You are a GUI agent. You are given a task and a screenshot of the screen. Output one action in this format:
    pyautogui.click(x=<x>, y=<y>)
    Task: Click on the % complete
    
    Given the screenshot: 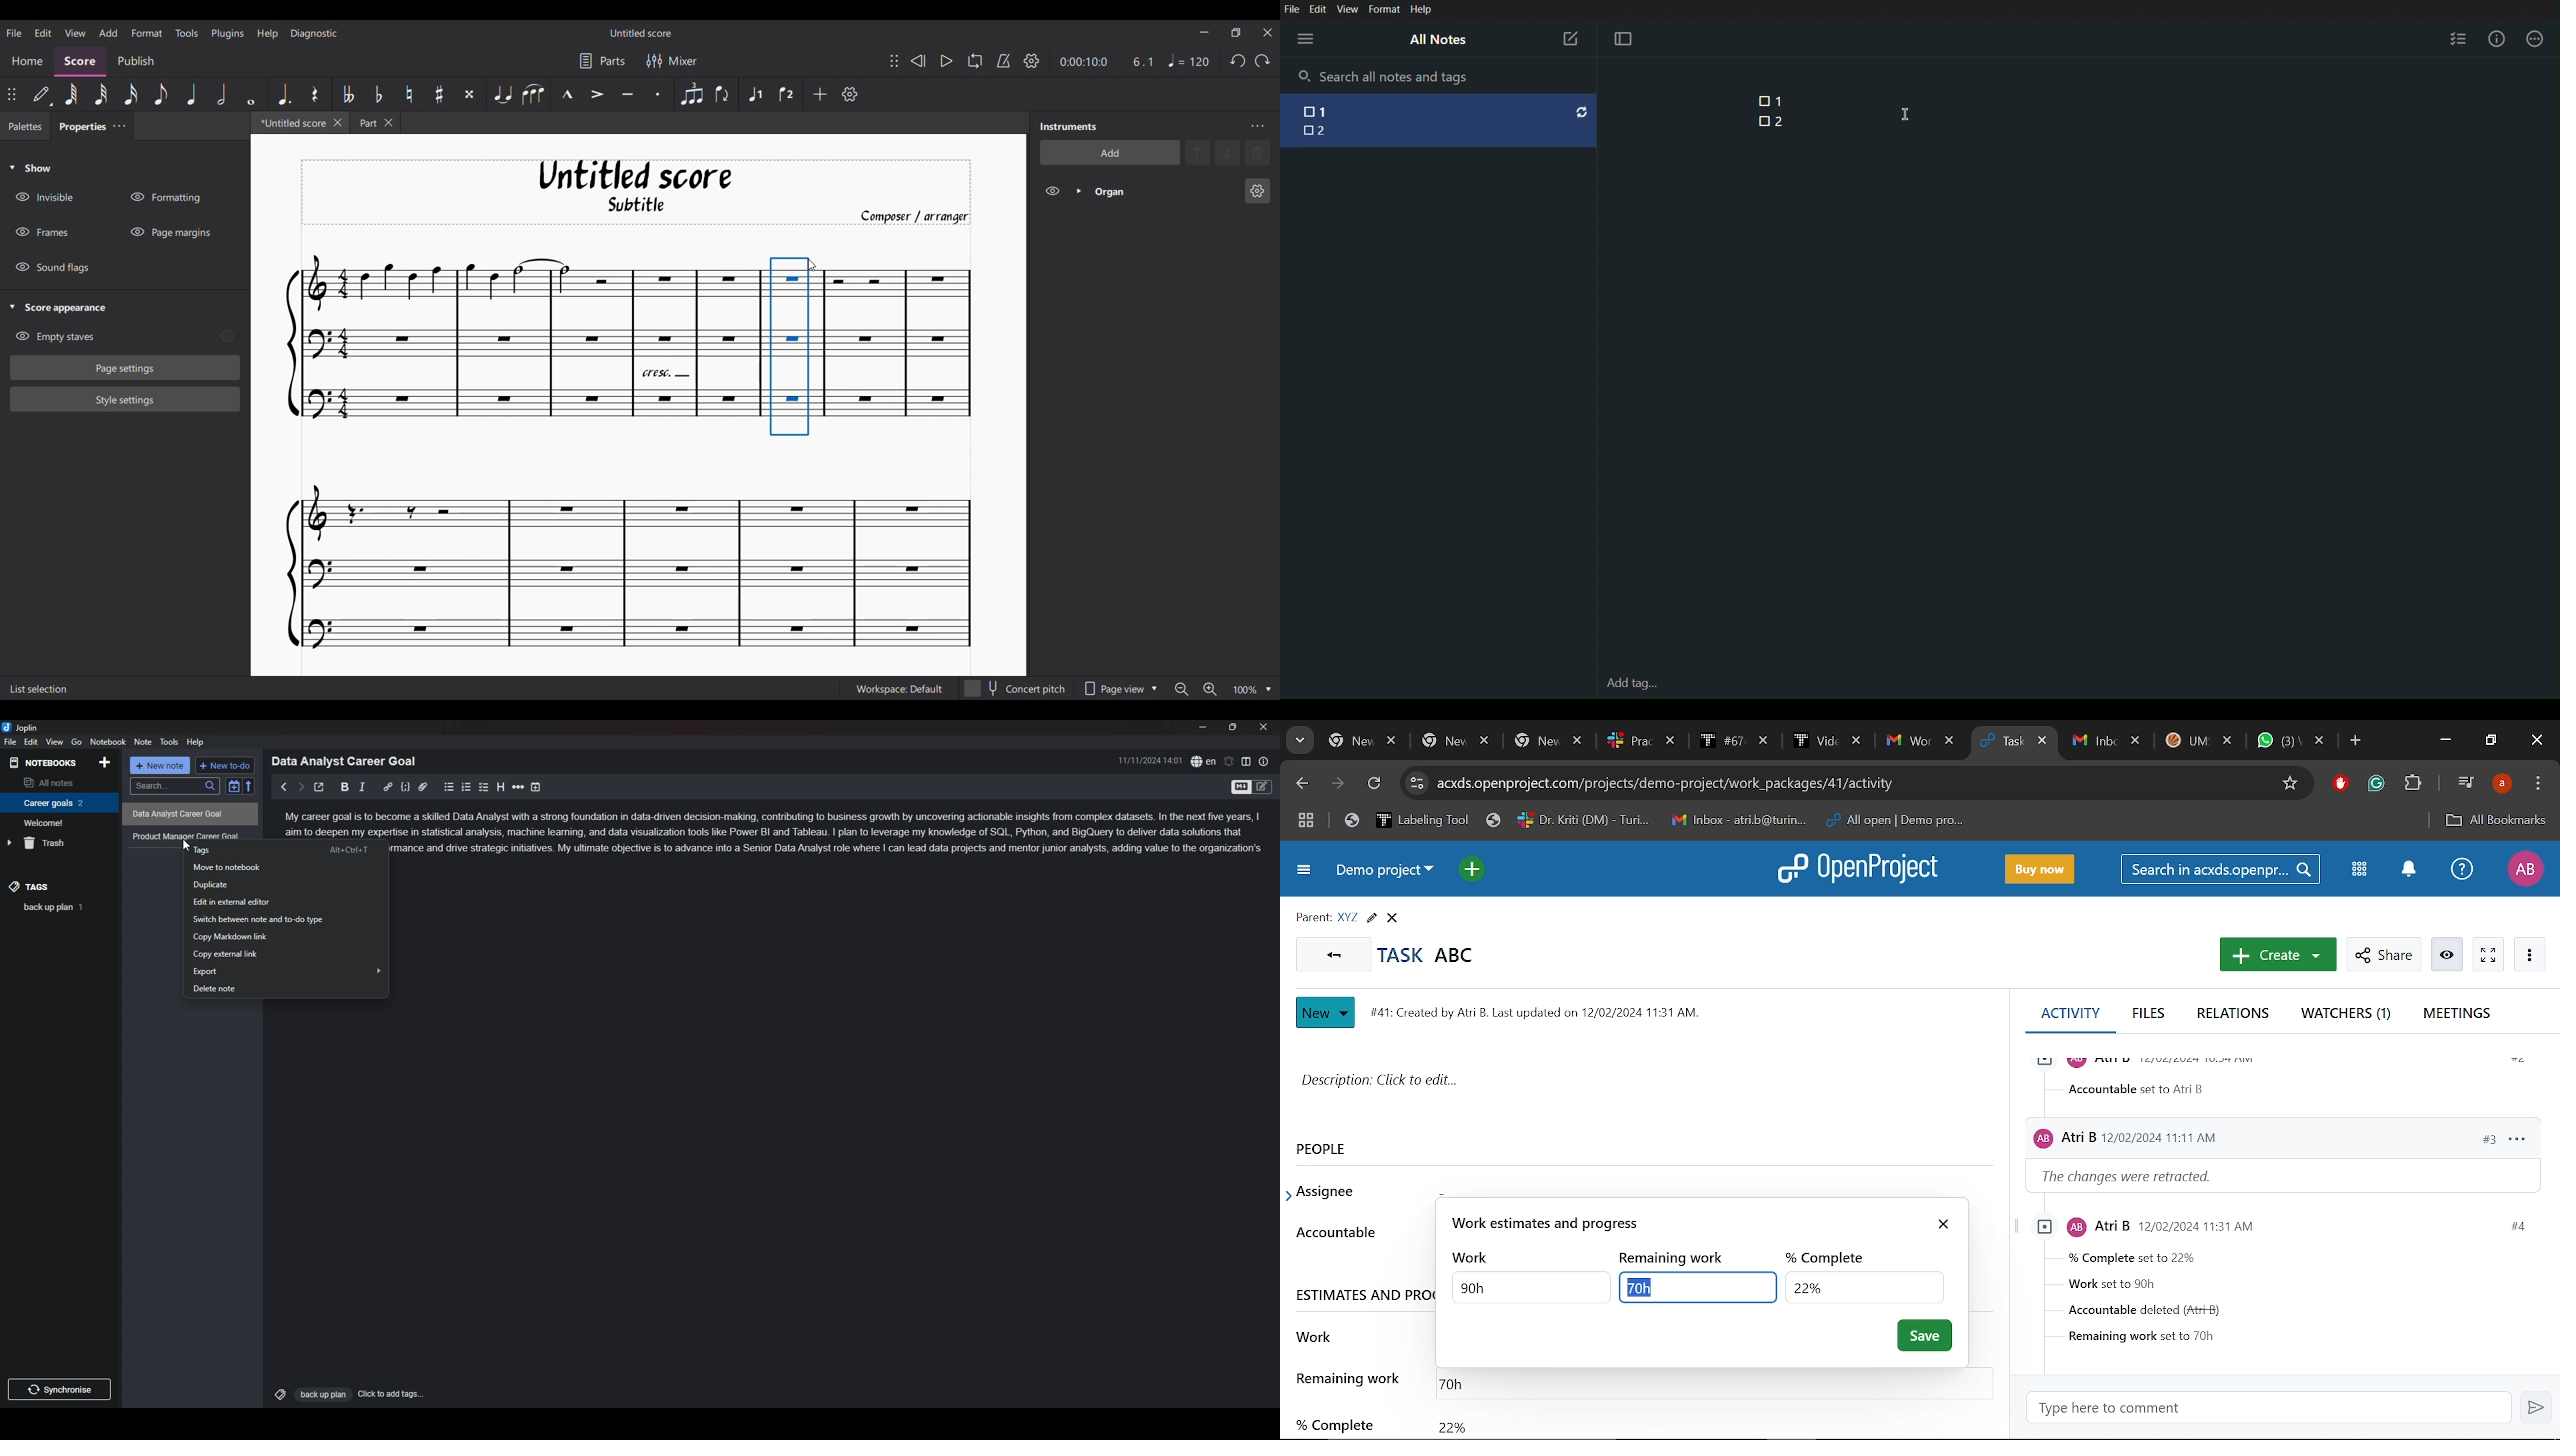 What is the action you would take?
    pyautogui.click(x=1333, y=1416)
    